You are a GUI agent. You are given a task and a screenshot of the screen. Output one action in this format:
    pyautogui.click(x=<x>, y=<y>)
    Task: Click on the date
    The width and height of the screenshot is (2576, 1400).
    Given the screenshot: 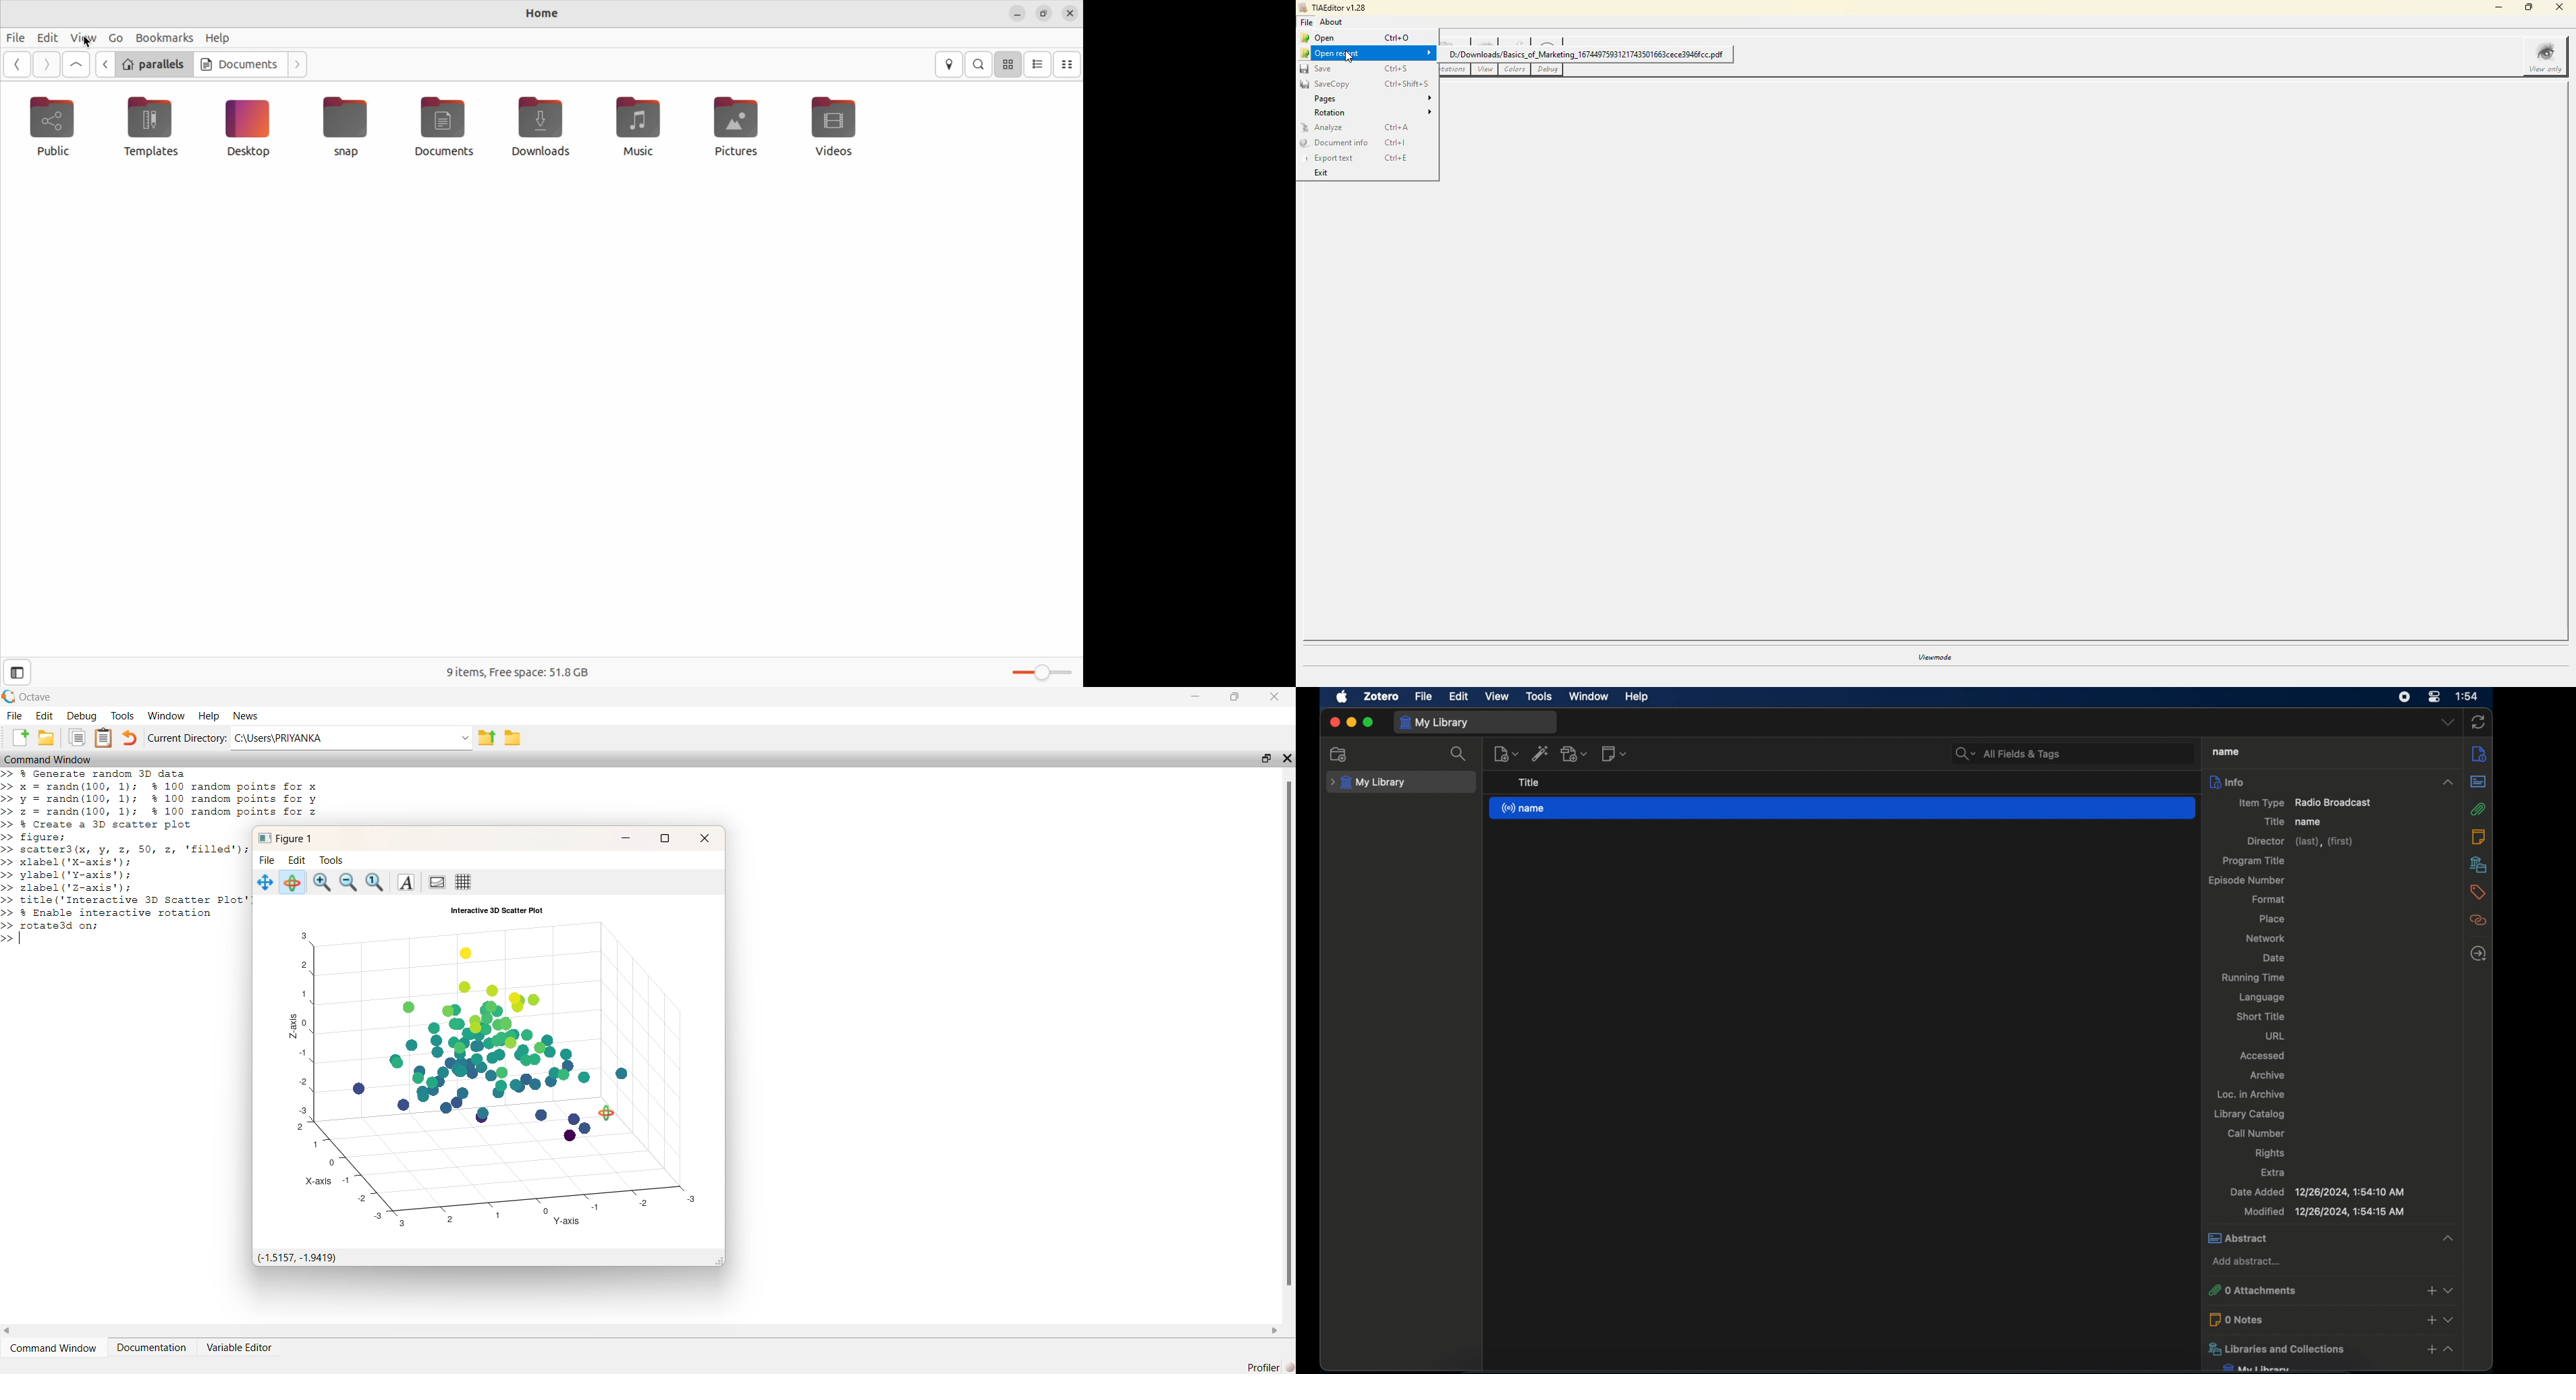 What is the action you would take?
    pyautogui.click(x=2275, y=959)
    